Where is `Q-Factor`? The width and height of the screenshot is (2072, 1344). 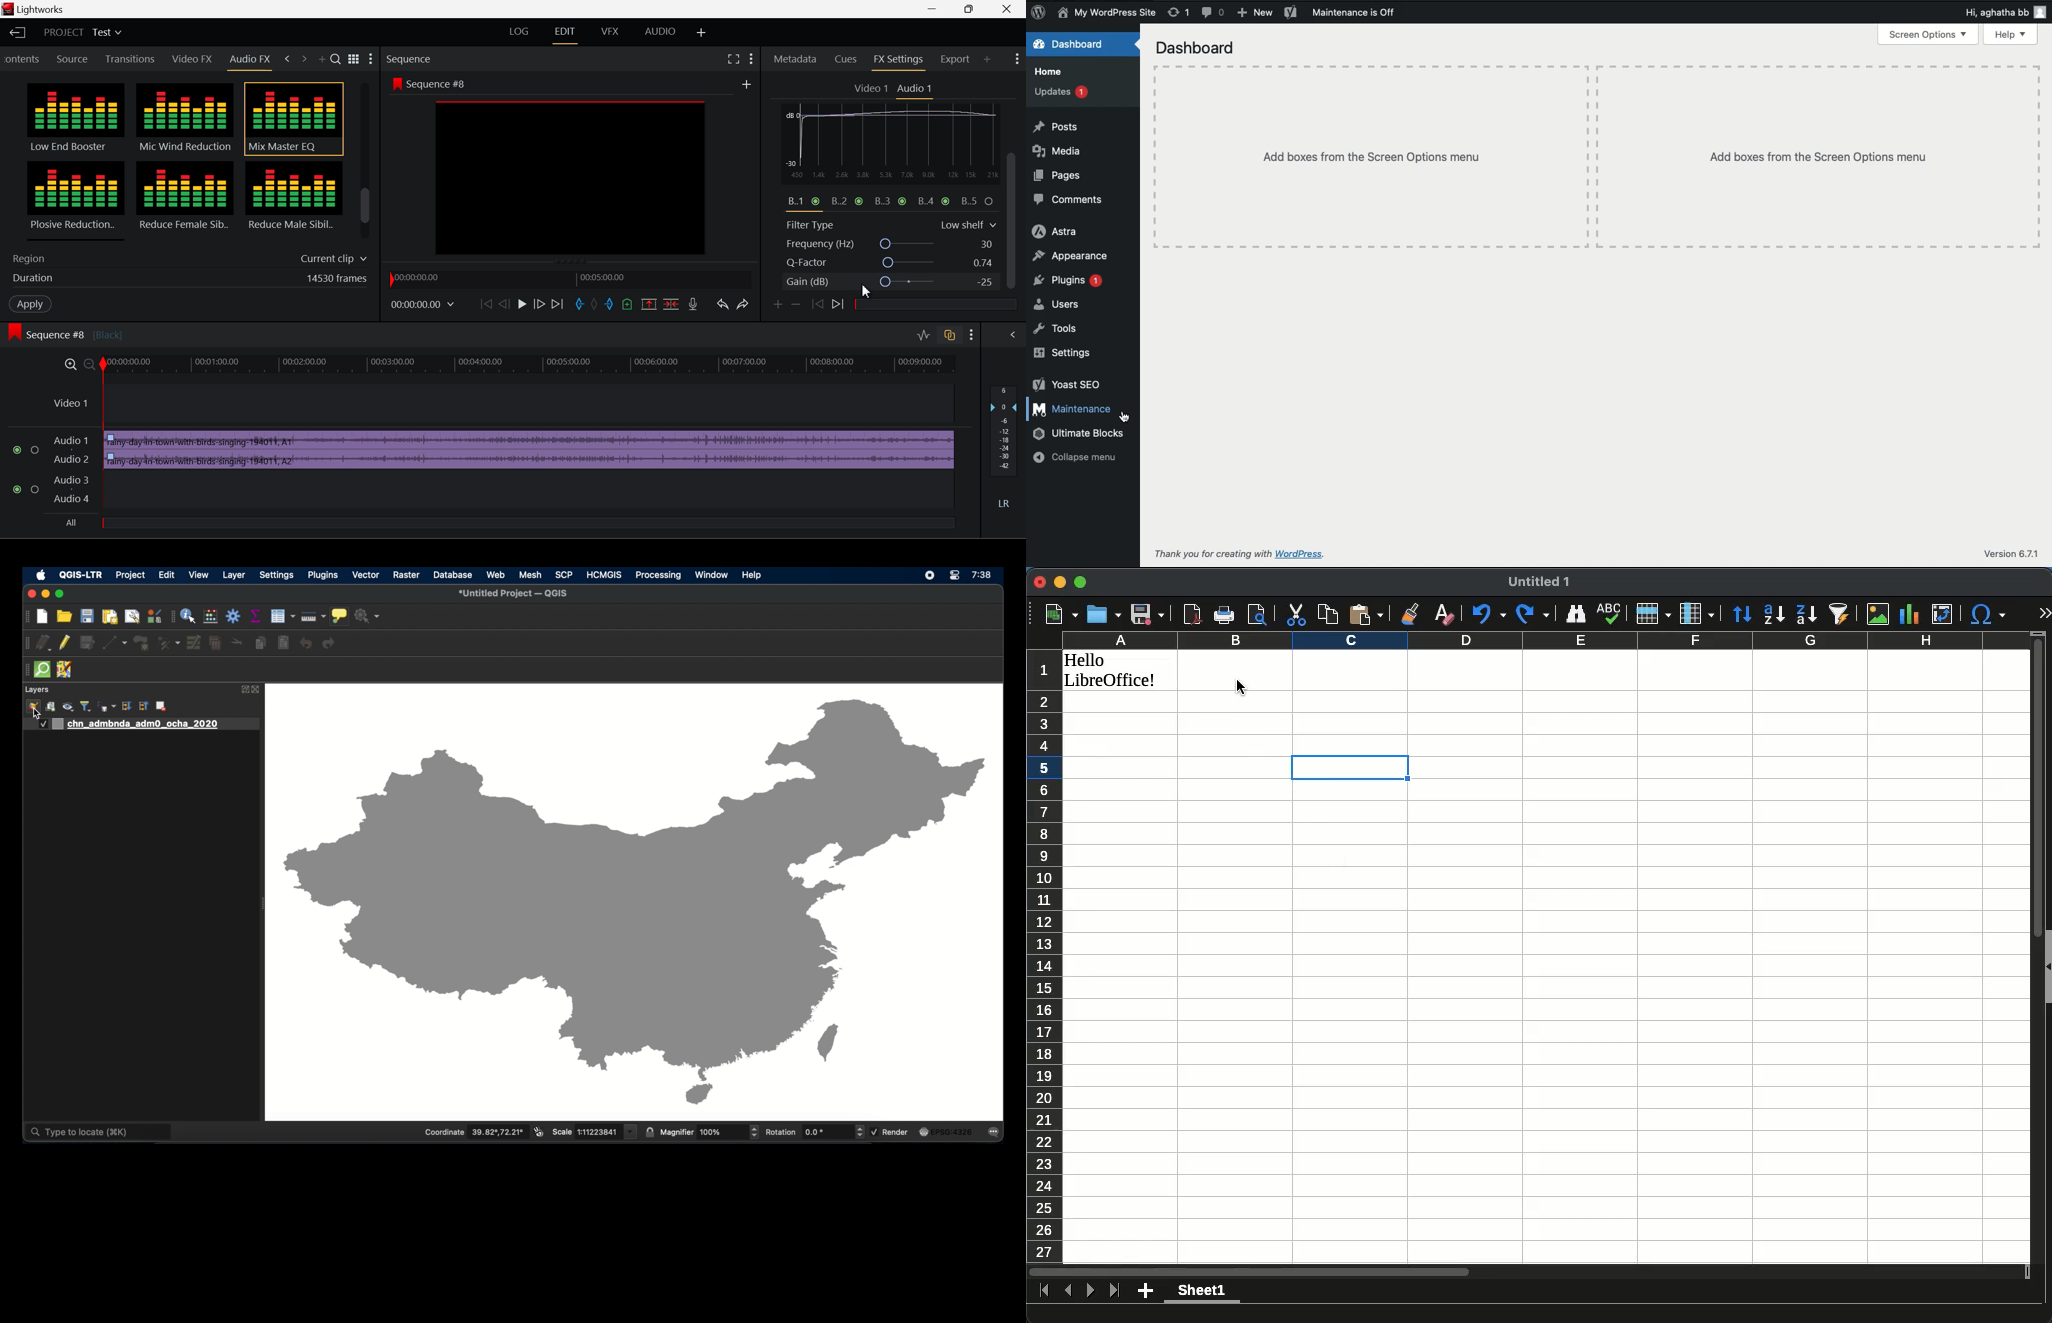
Q-Factor is located at coordinates (891, 263).